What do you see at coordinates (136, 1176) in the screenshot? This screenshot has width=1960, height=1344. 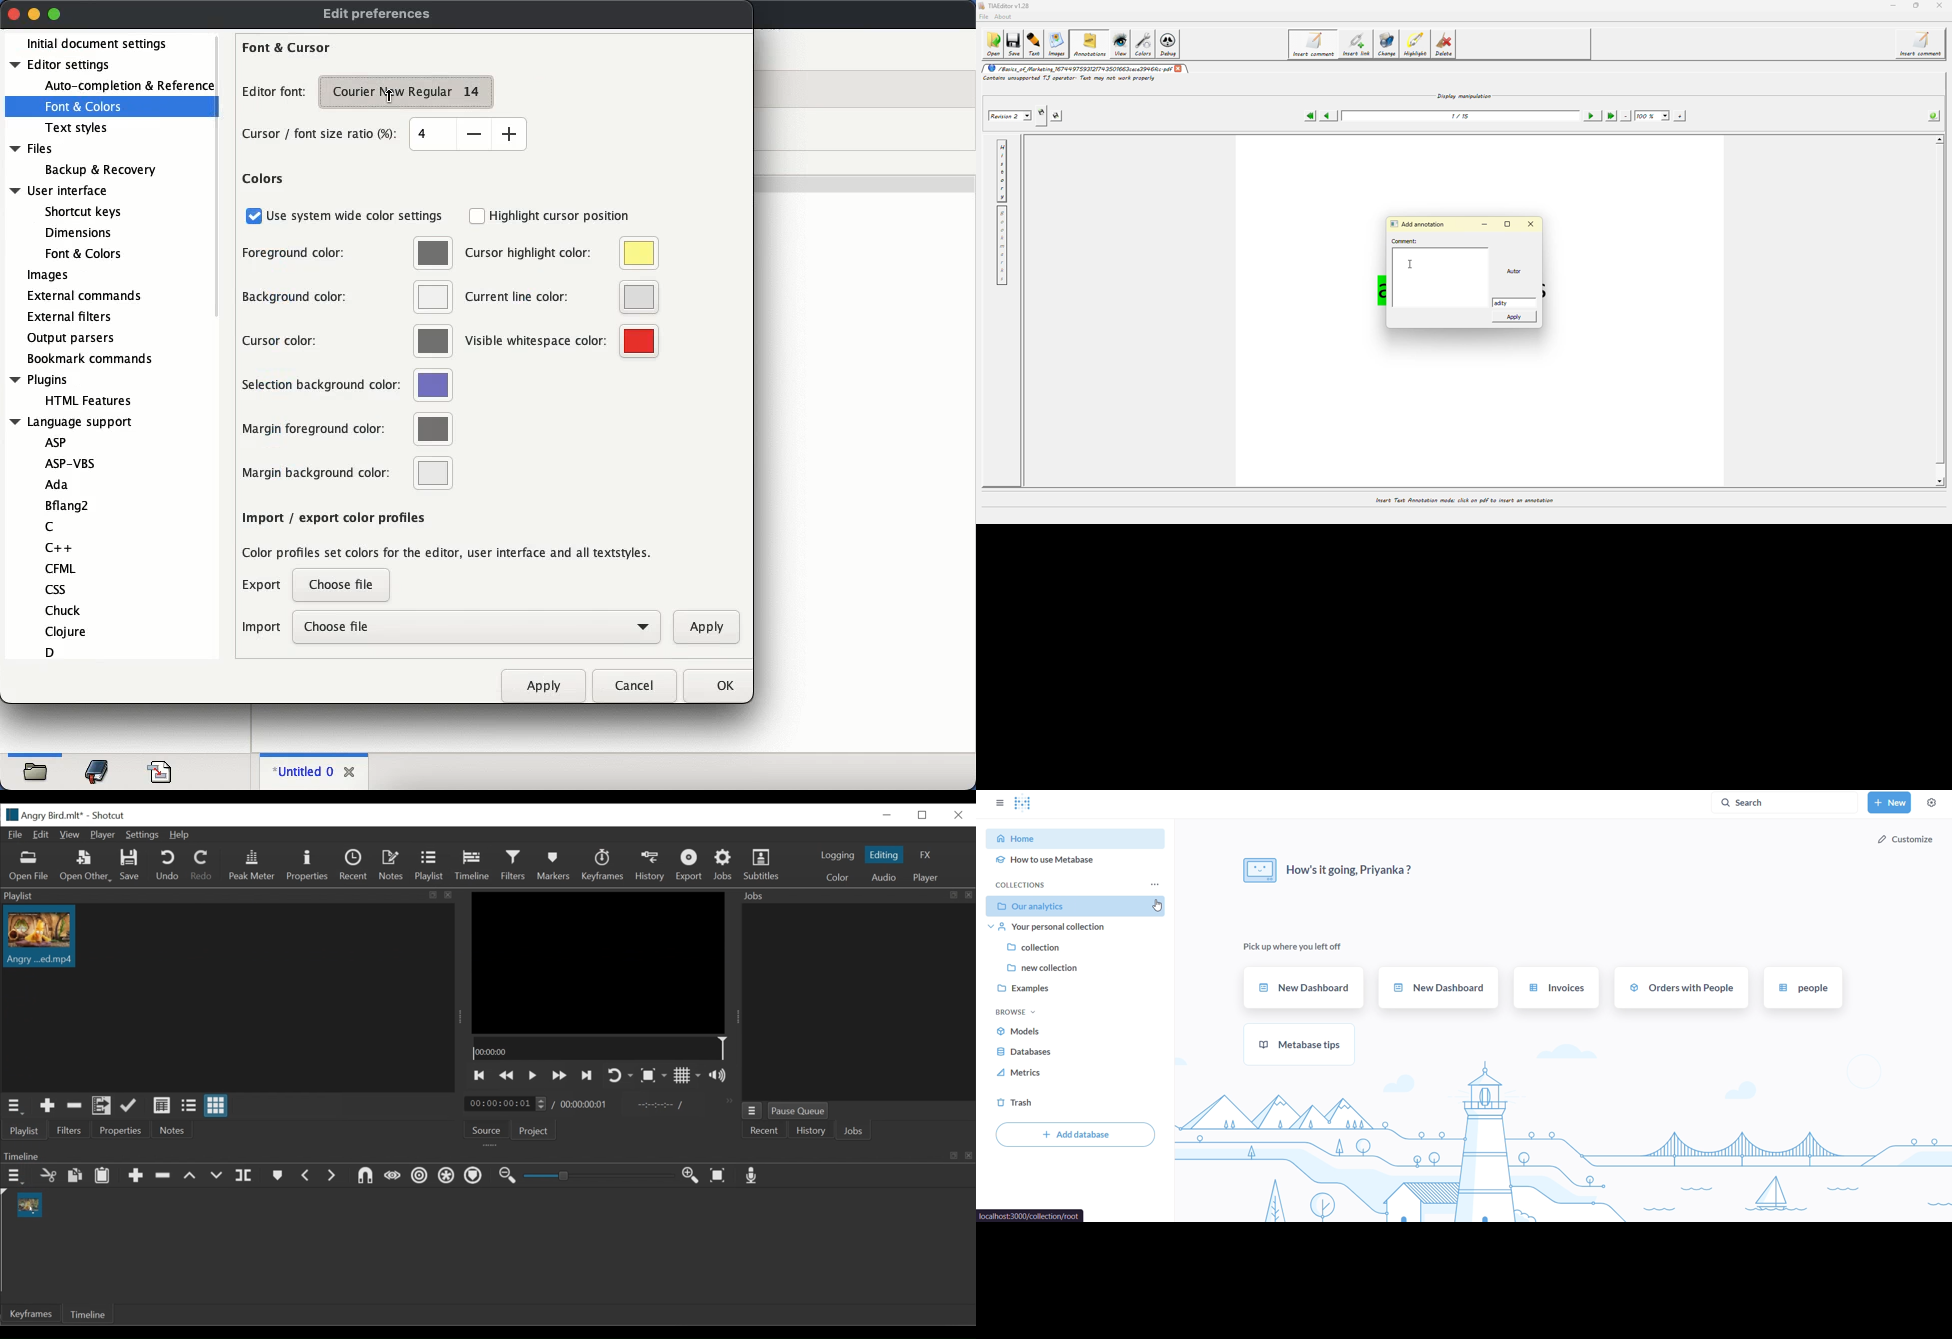 I see `Append` at bounding box center [136, 1176].